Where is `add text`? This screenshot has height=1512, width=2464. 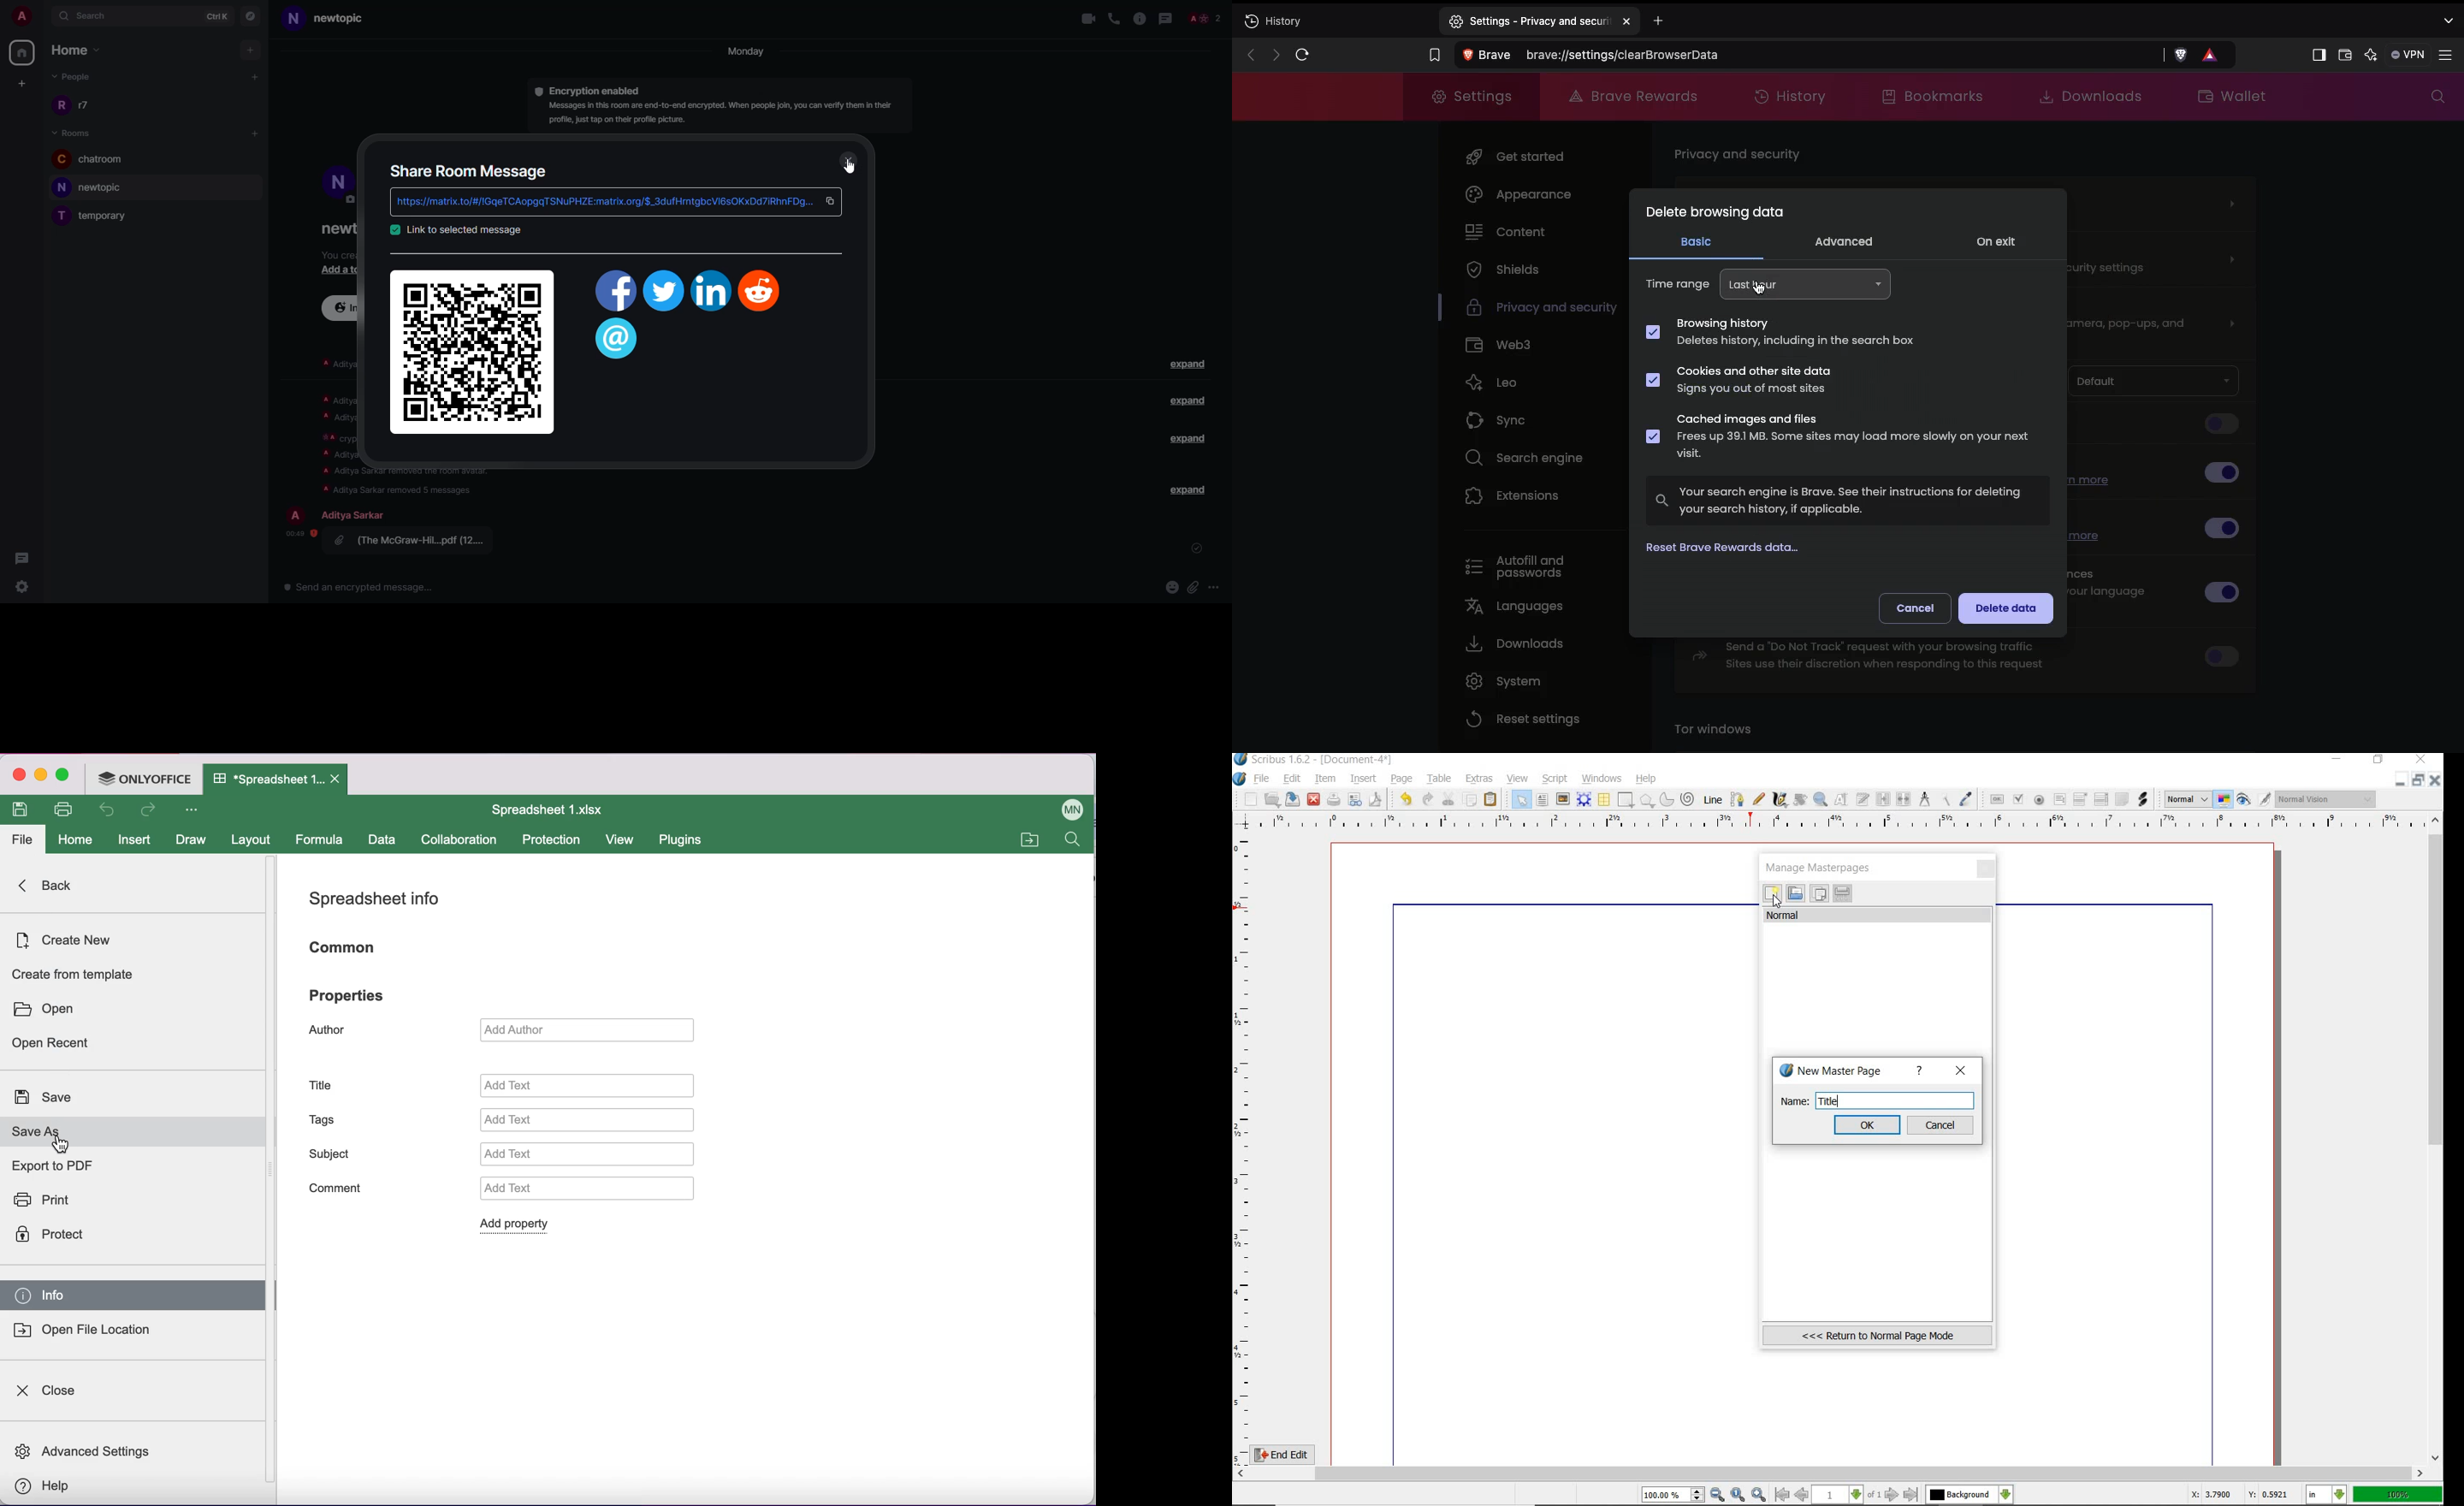
add text is located at coordinates (590, 1086).